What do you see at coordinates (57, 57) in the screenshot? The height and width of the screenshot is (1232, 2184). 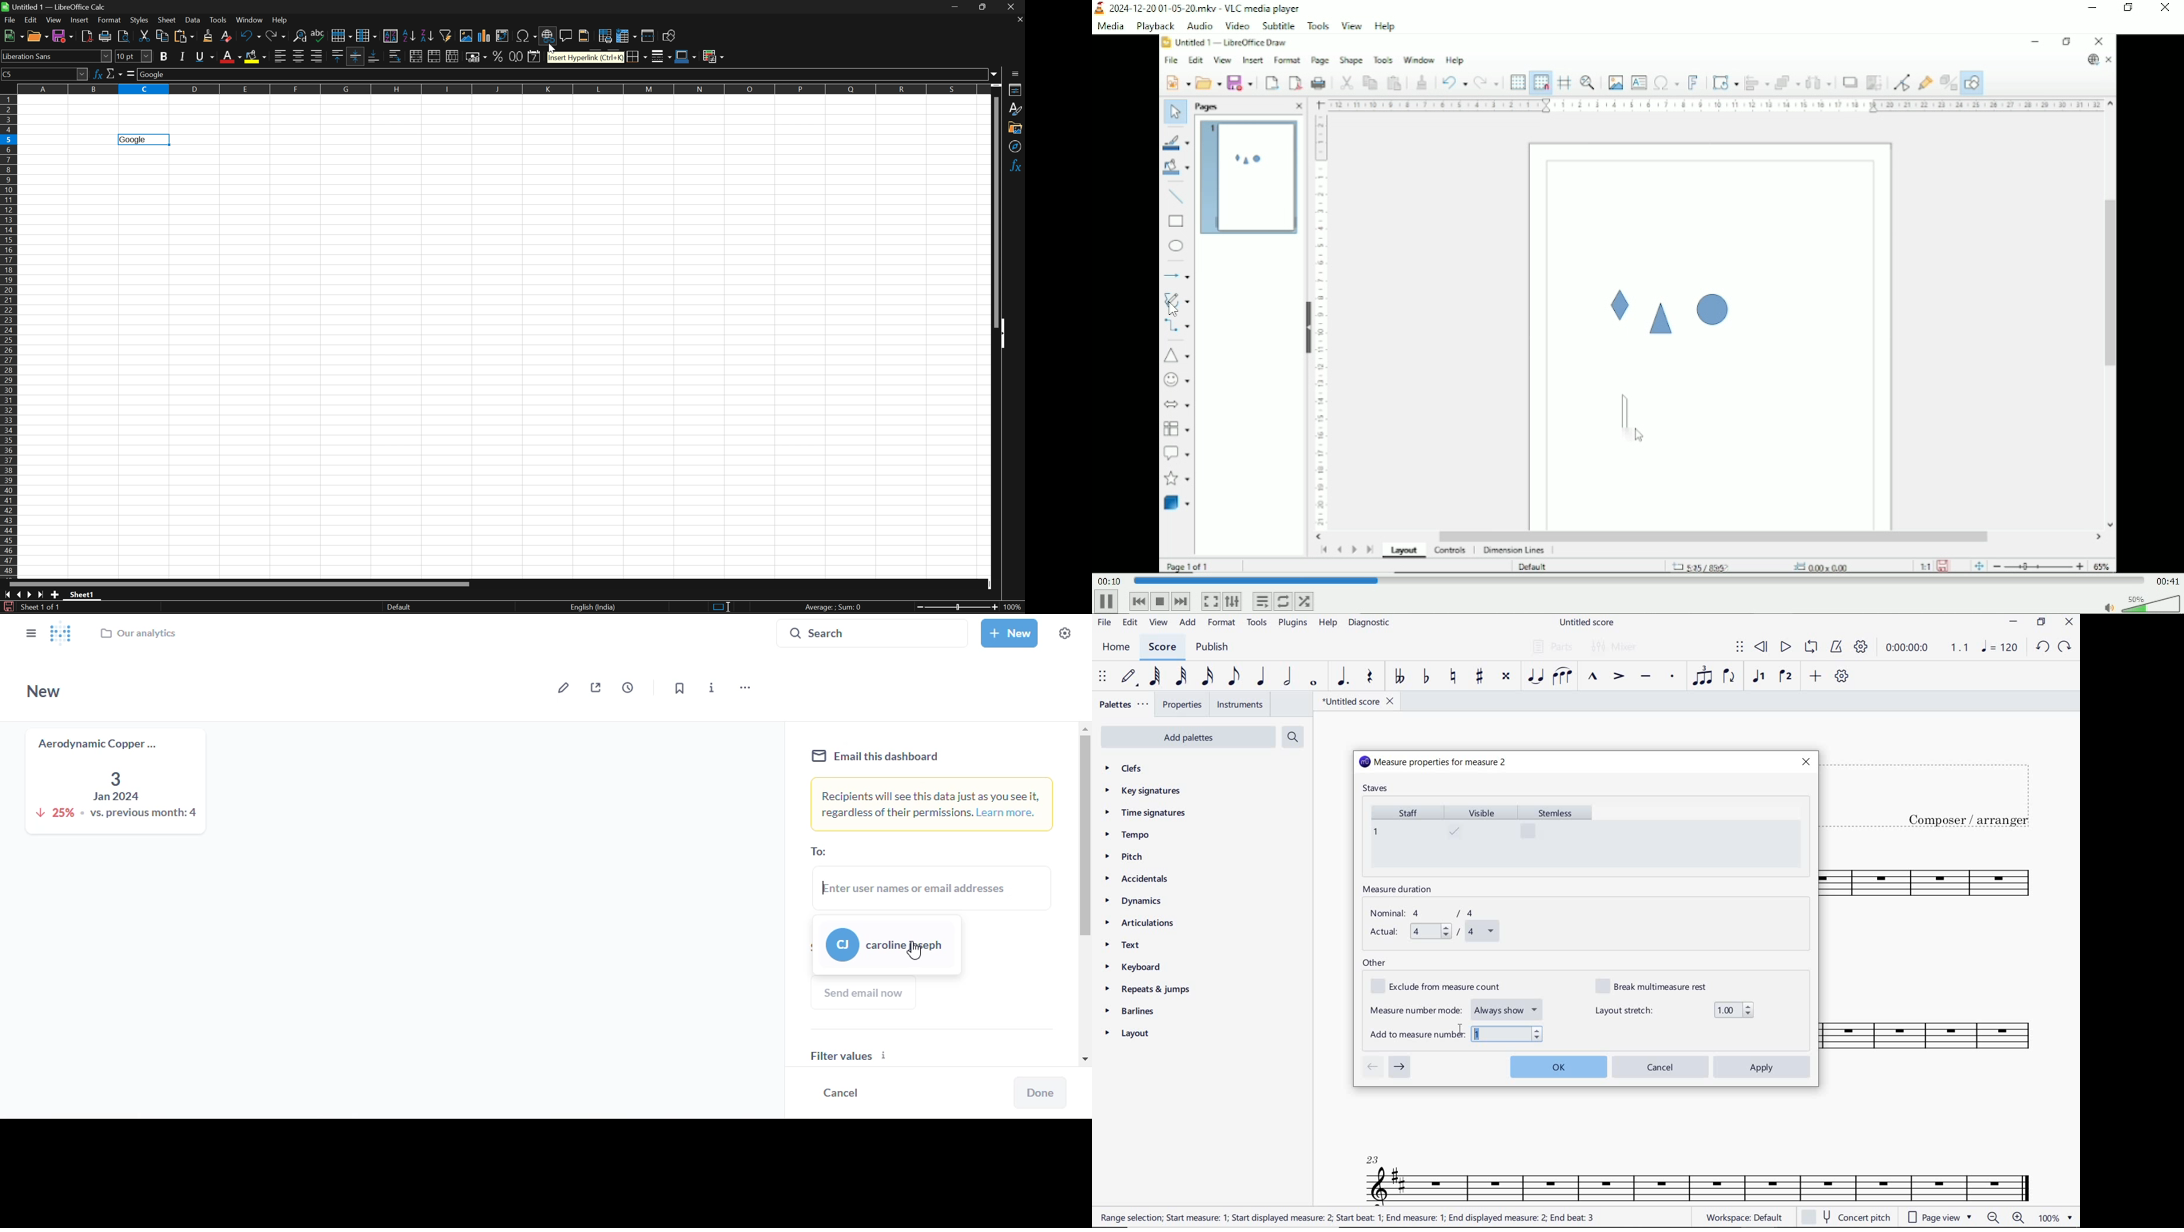 I see `Font name` at bounding box center [57, 57].